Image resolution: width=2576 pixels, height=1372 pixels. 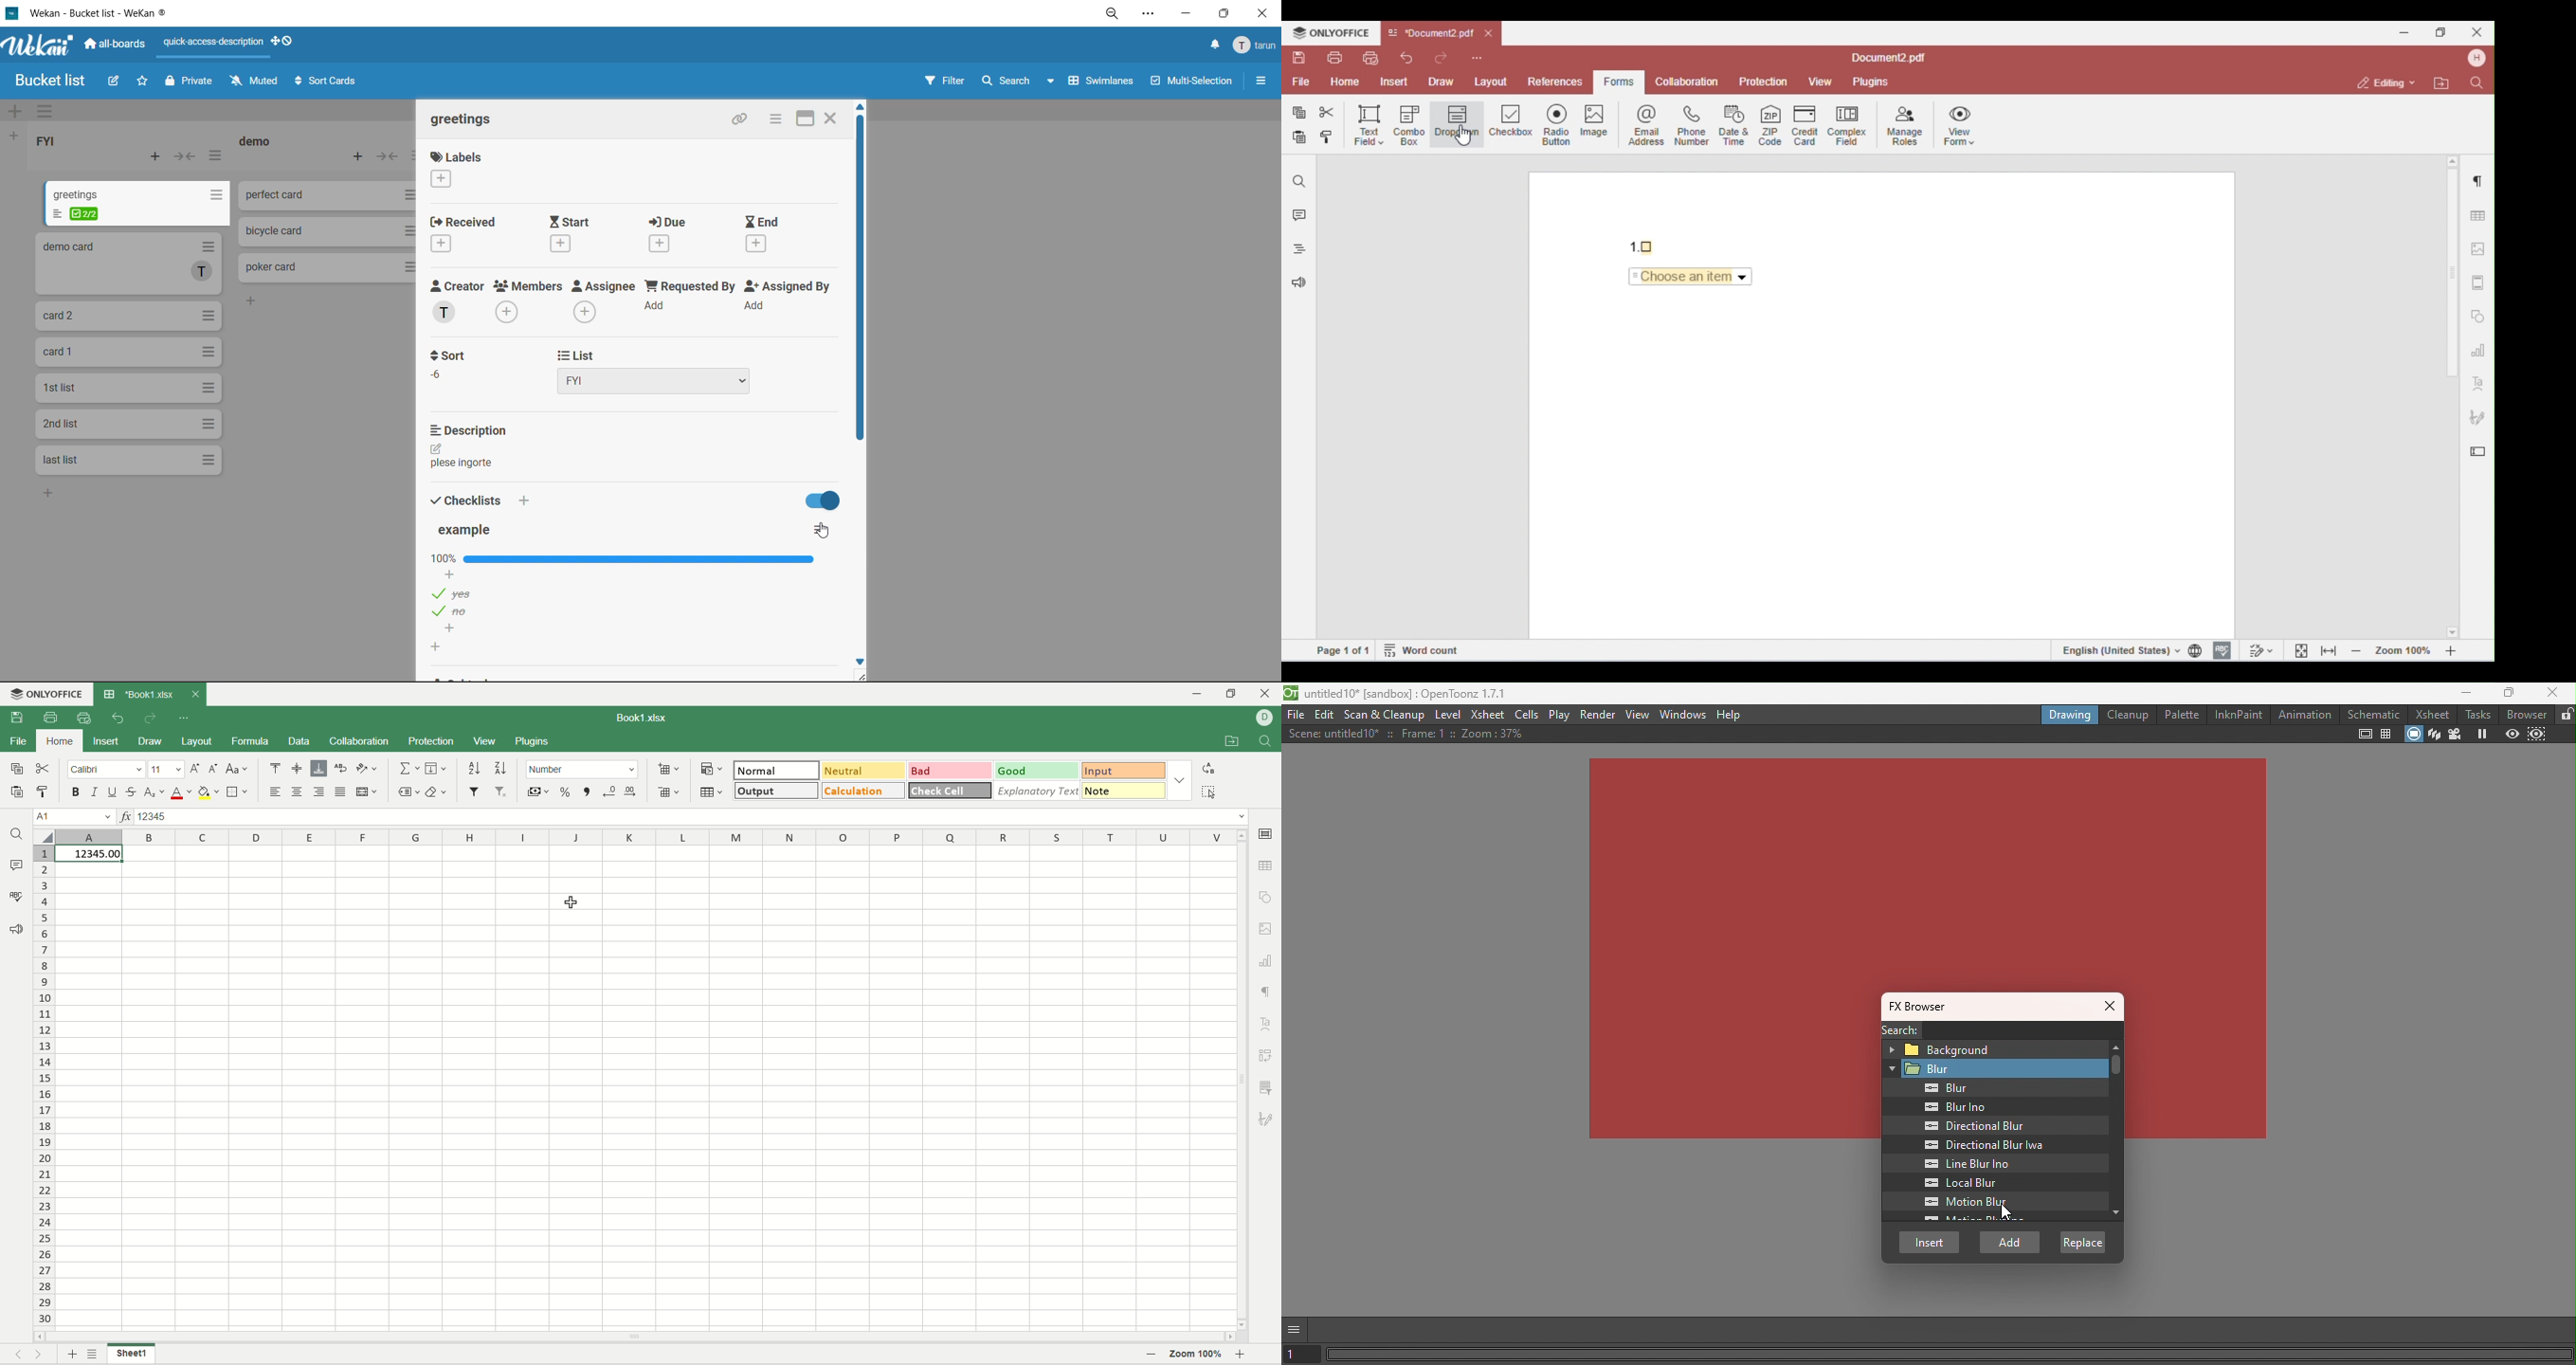 What do you see at coordinates (458, 303) in the screenshot?
I see `creator` at bounding box center [458, 303].